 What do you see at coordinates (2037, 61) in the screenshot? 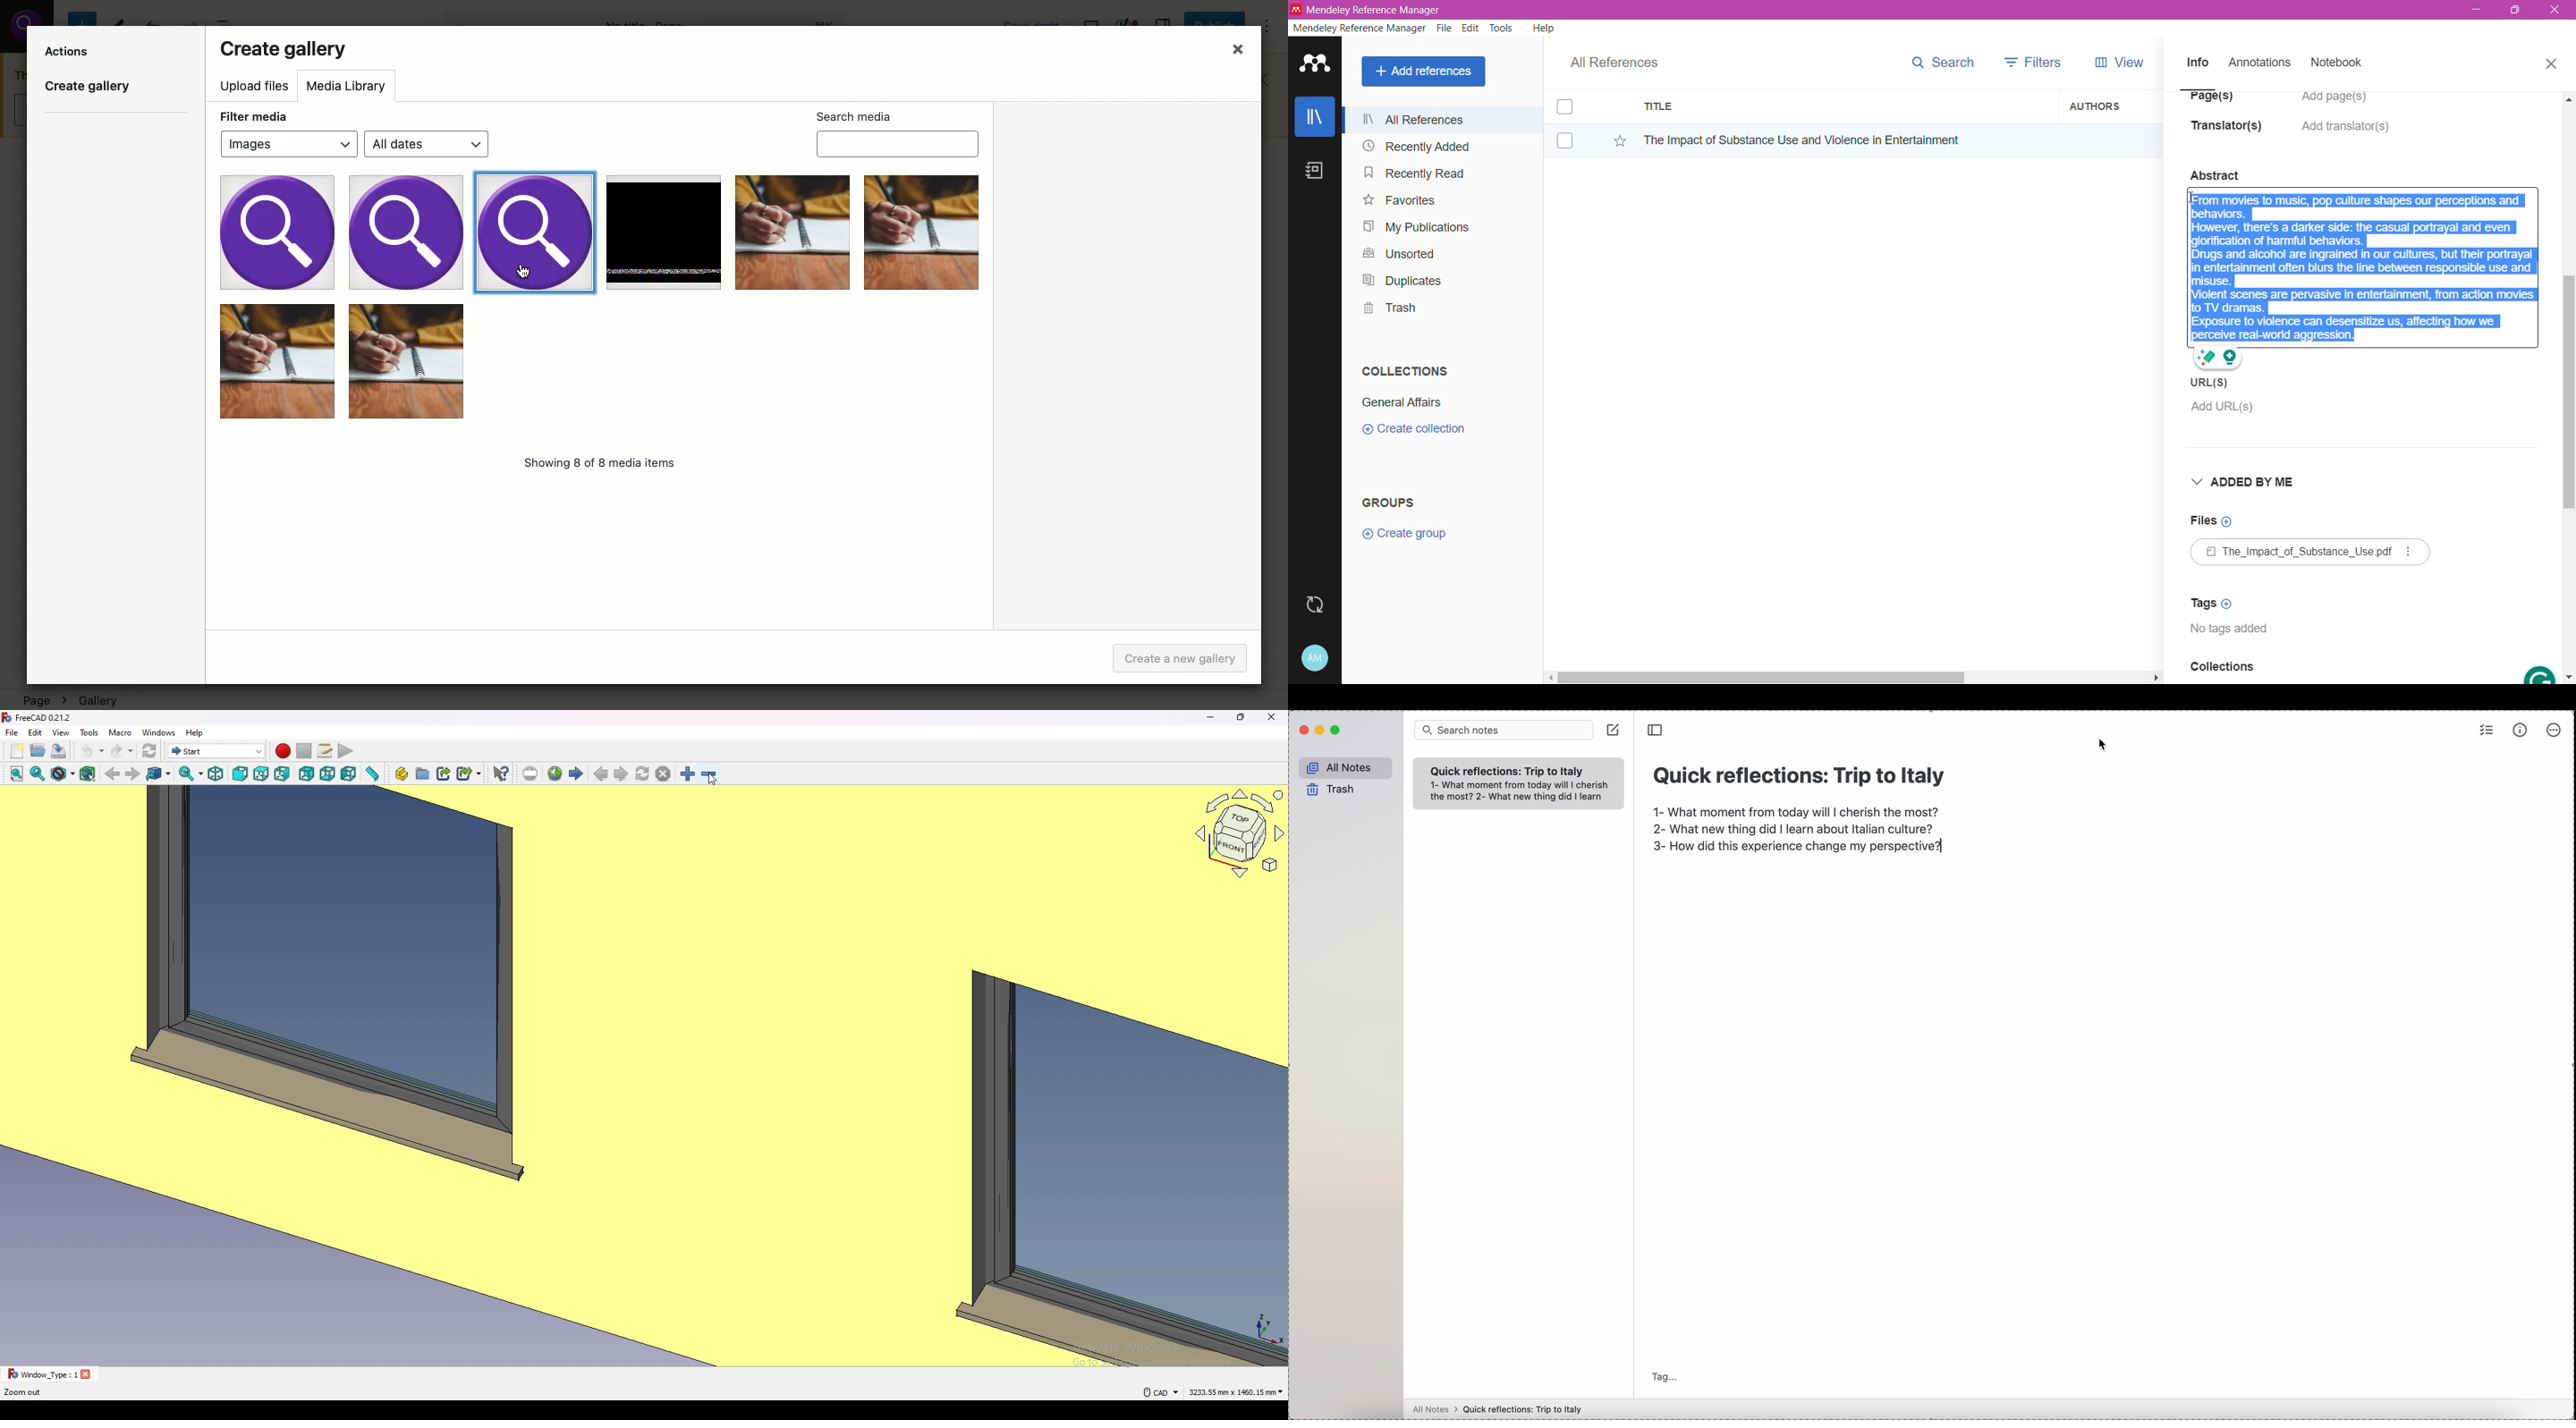
I see `Filters` at bounding box center [2037, 61].